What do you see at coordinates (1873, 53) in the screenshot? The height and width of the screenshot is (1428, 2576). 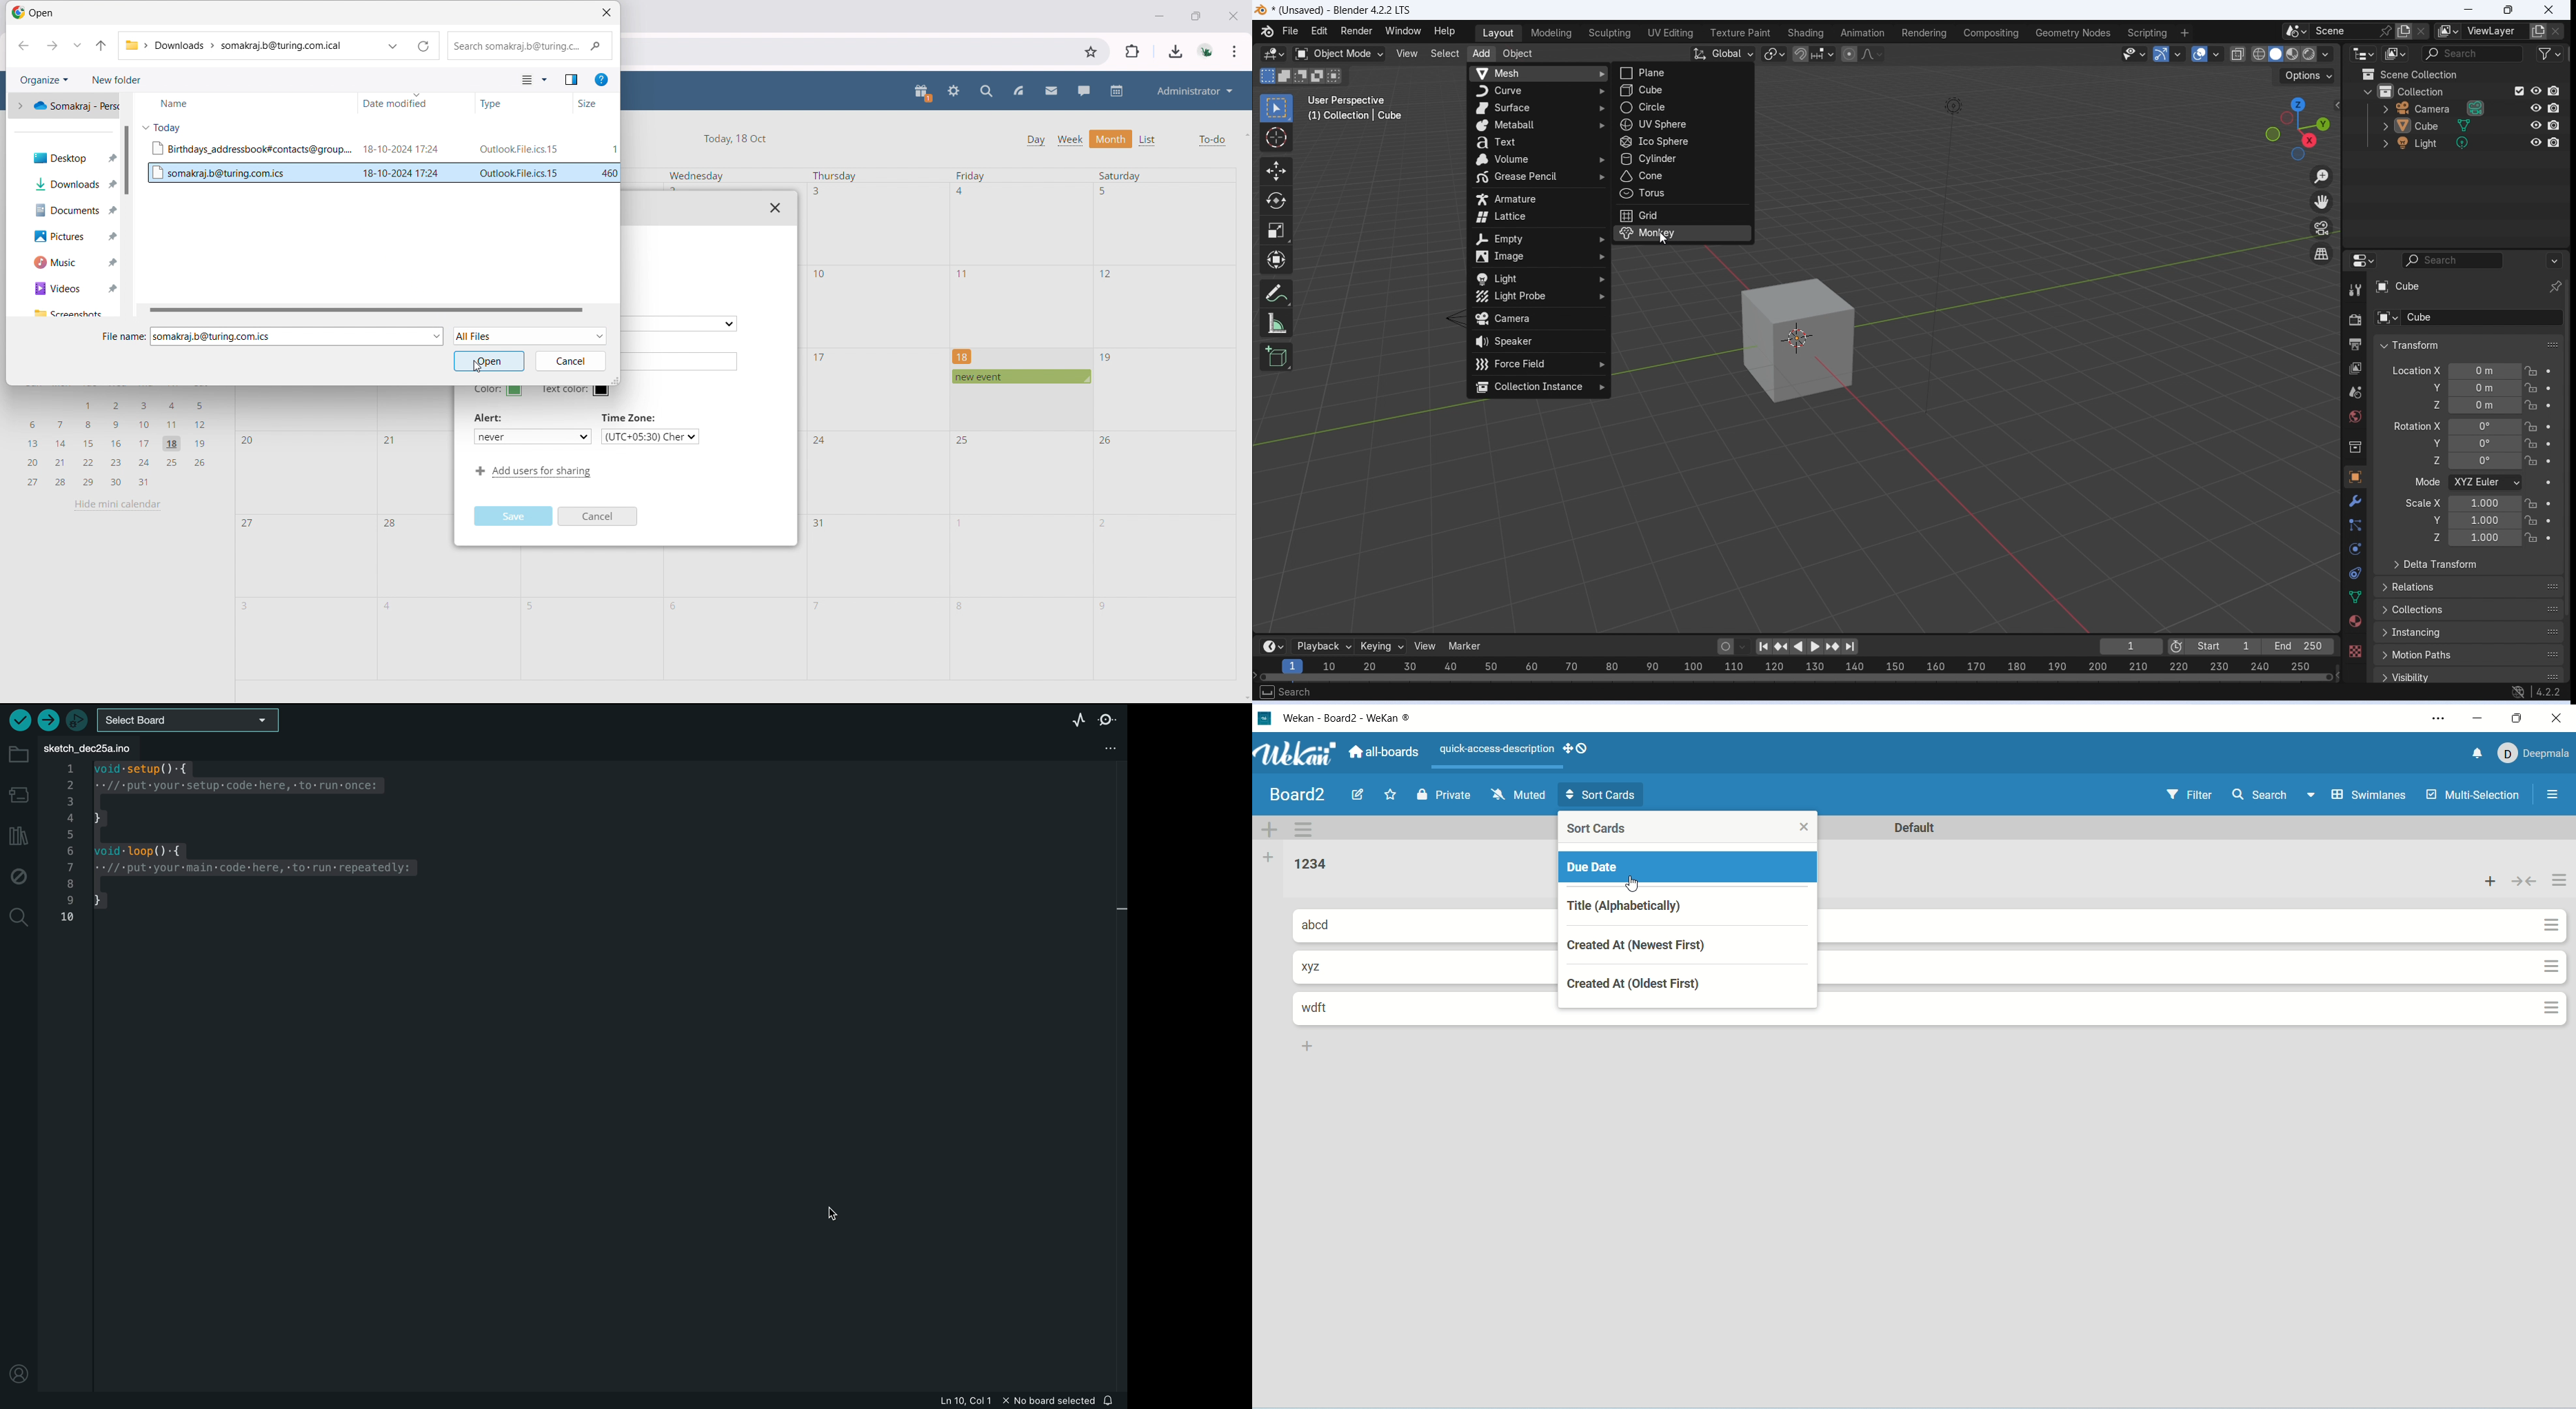 I see `proportional editing fall off` at bounding box center [1873, 53].